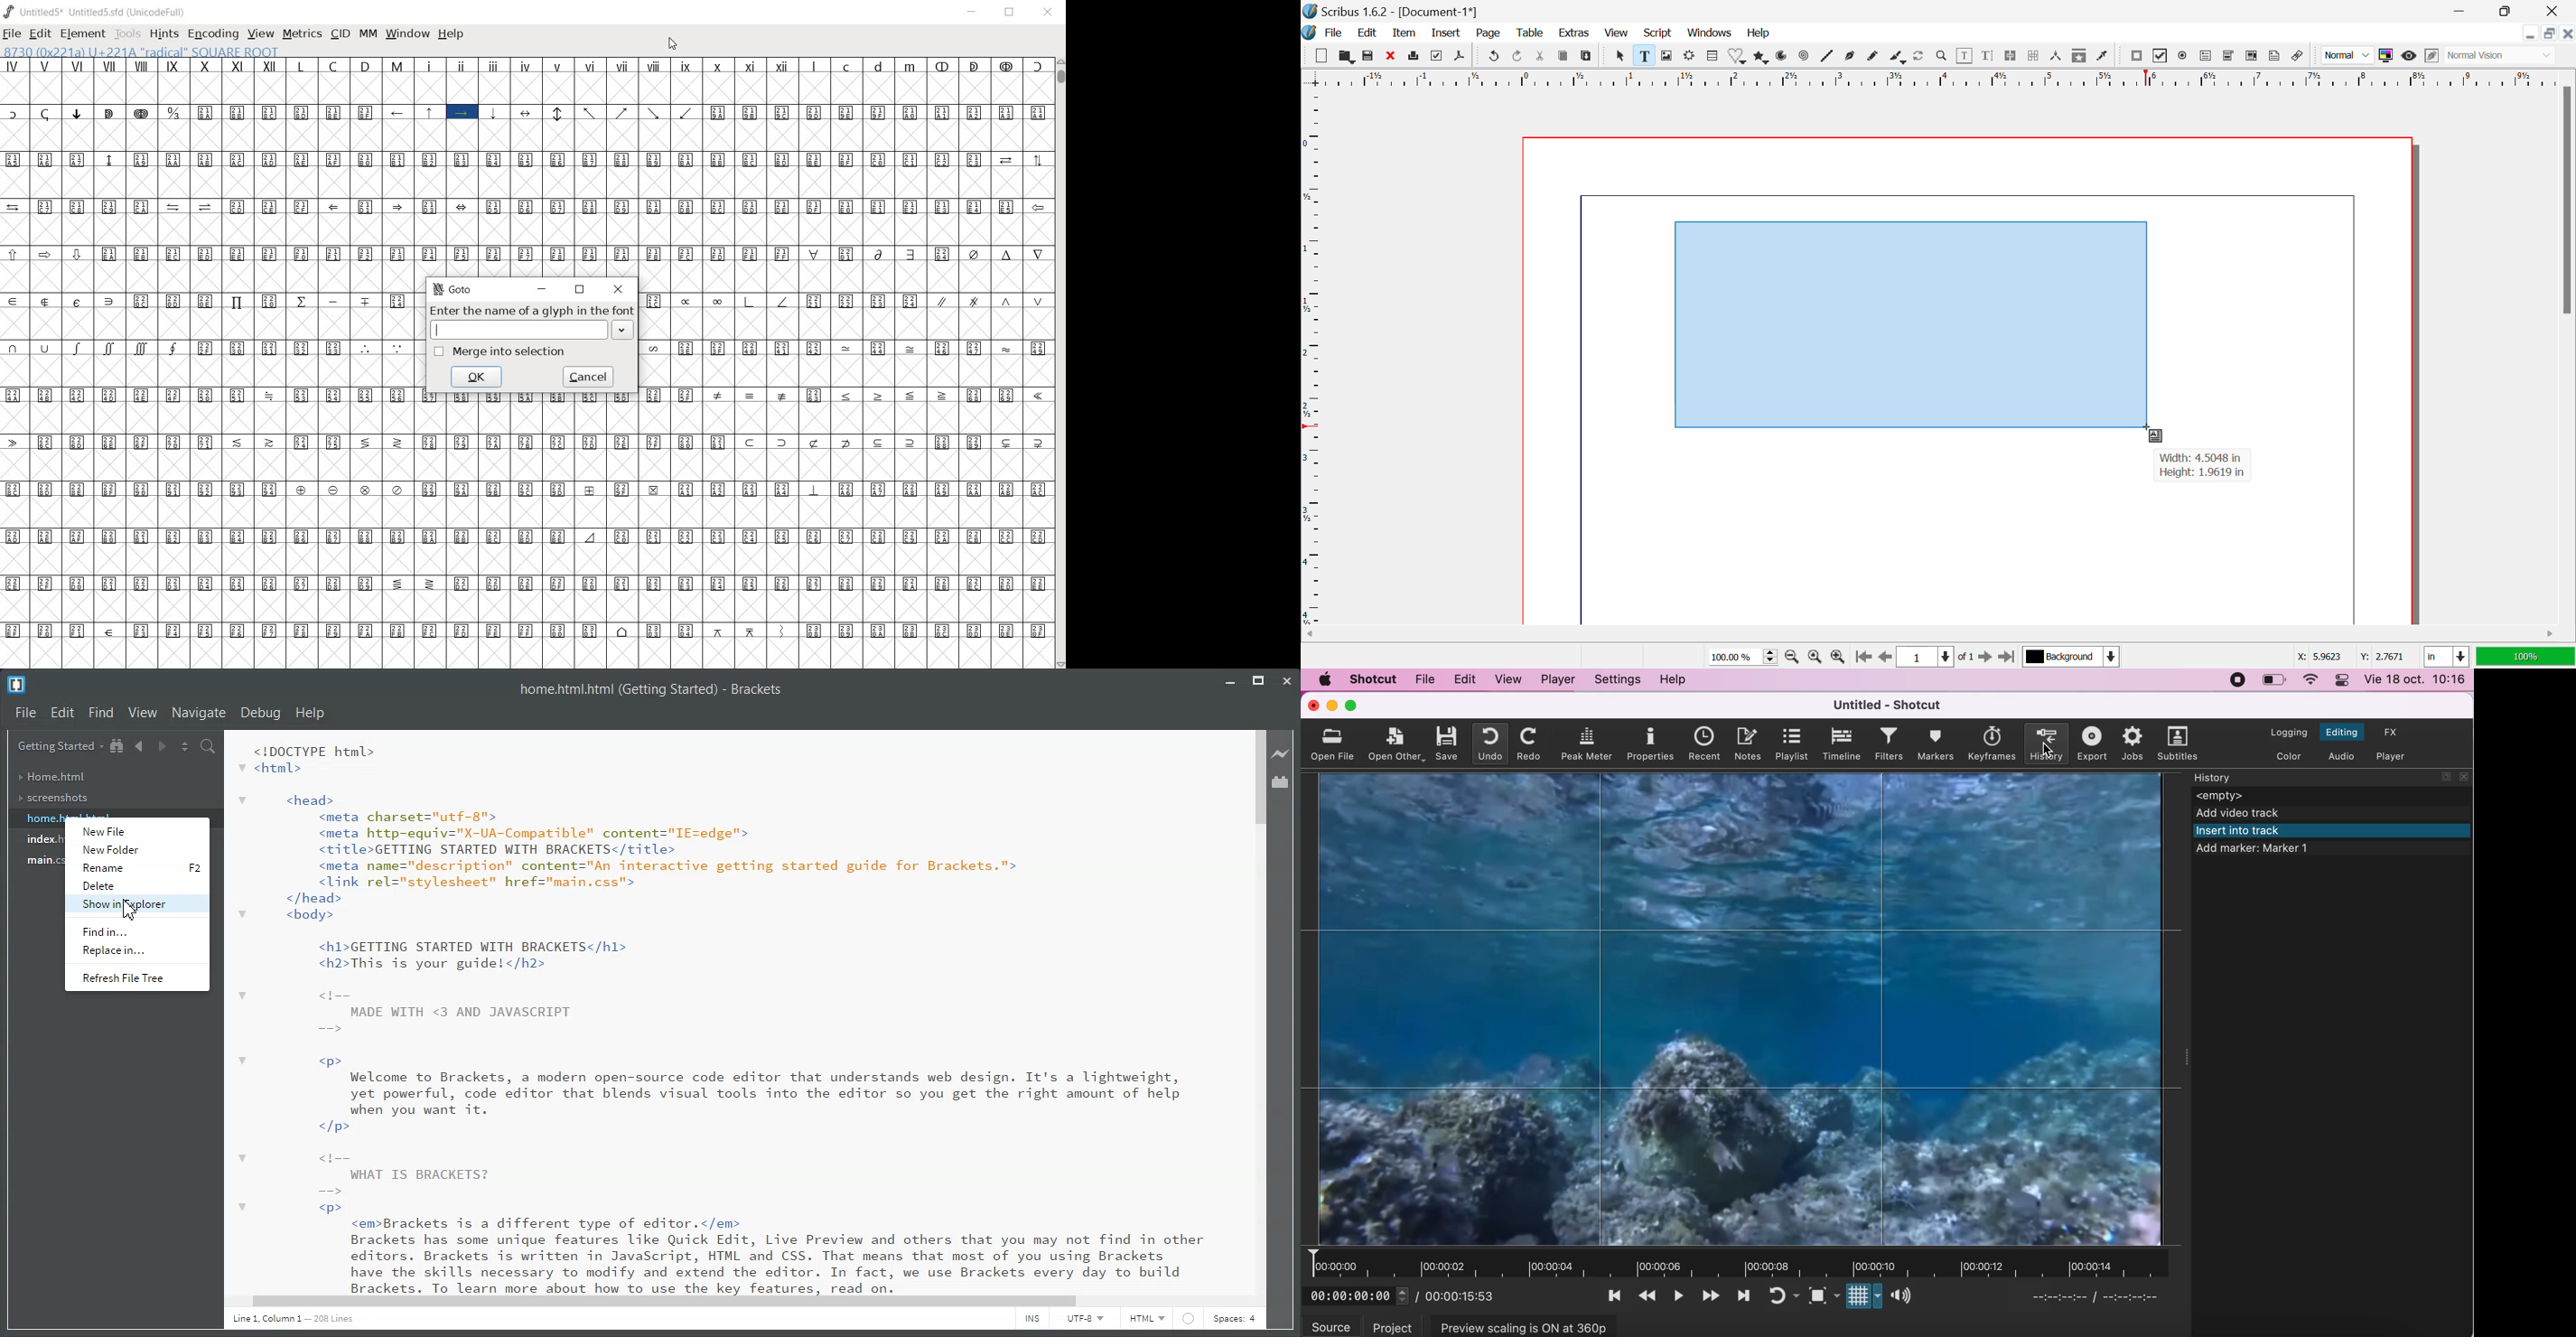  I want to click on Spiral, so click(1803, 58).